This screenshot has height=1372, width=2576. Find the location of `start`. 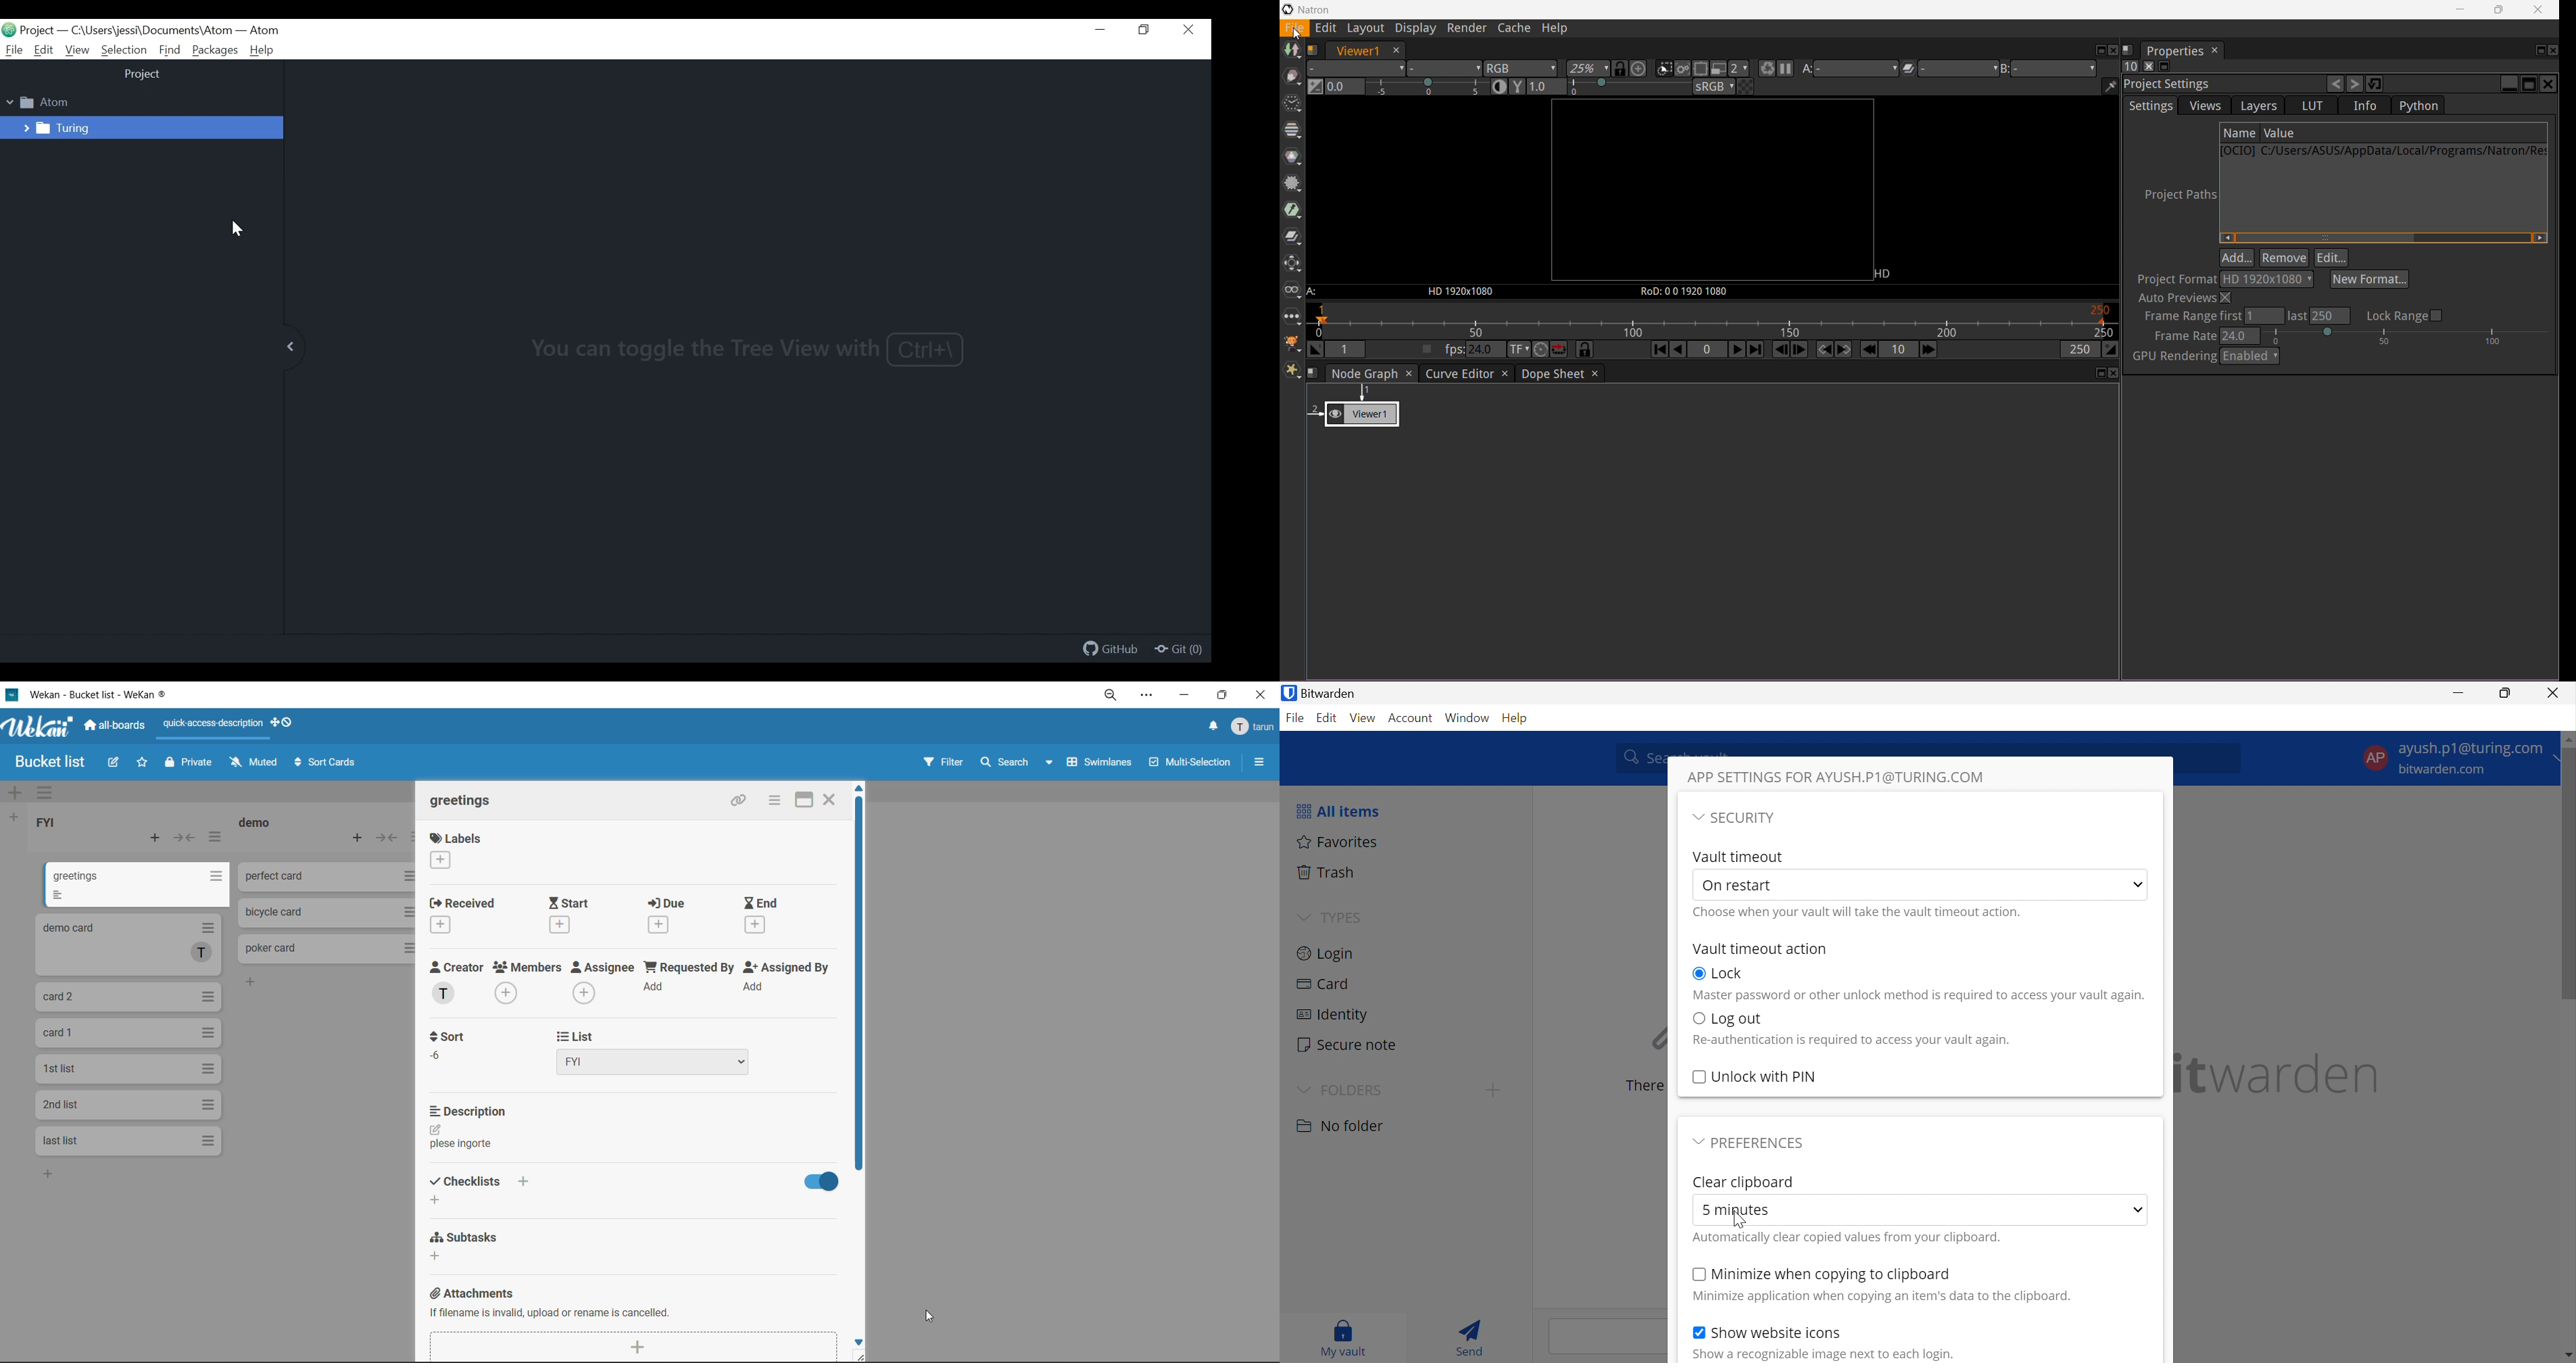

start is located at coordinates (570, 914).